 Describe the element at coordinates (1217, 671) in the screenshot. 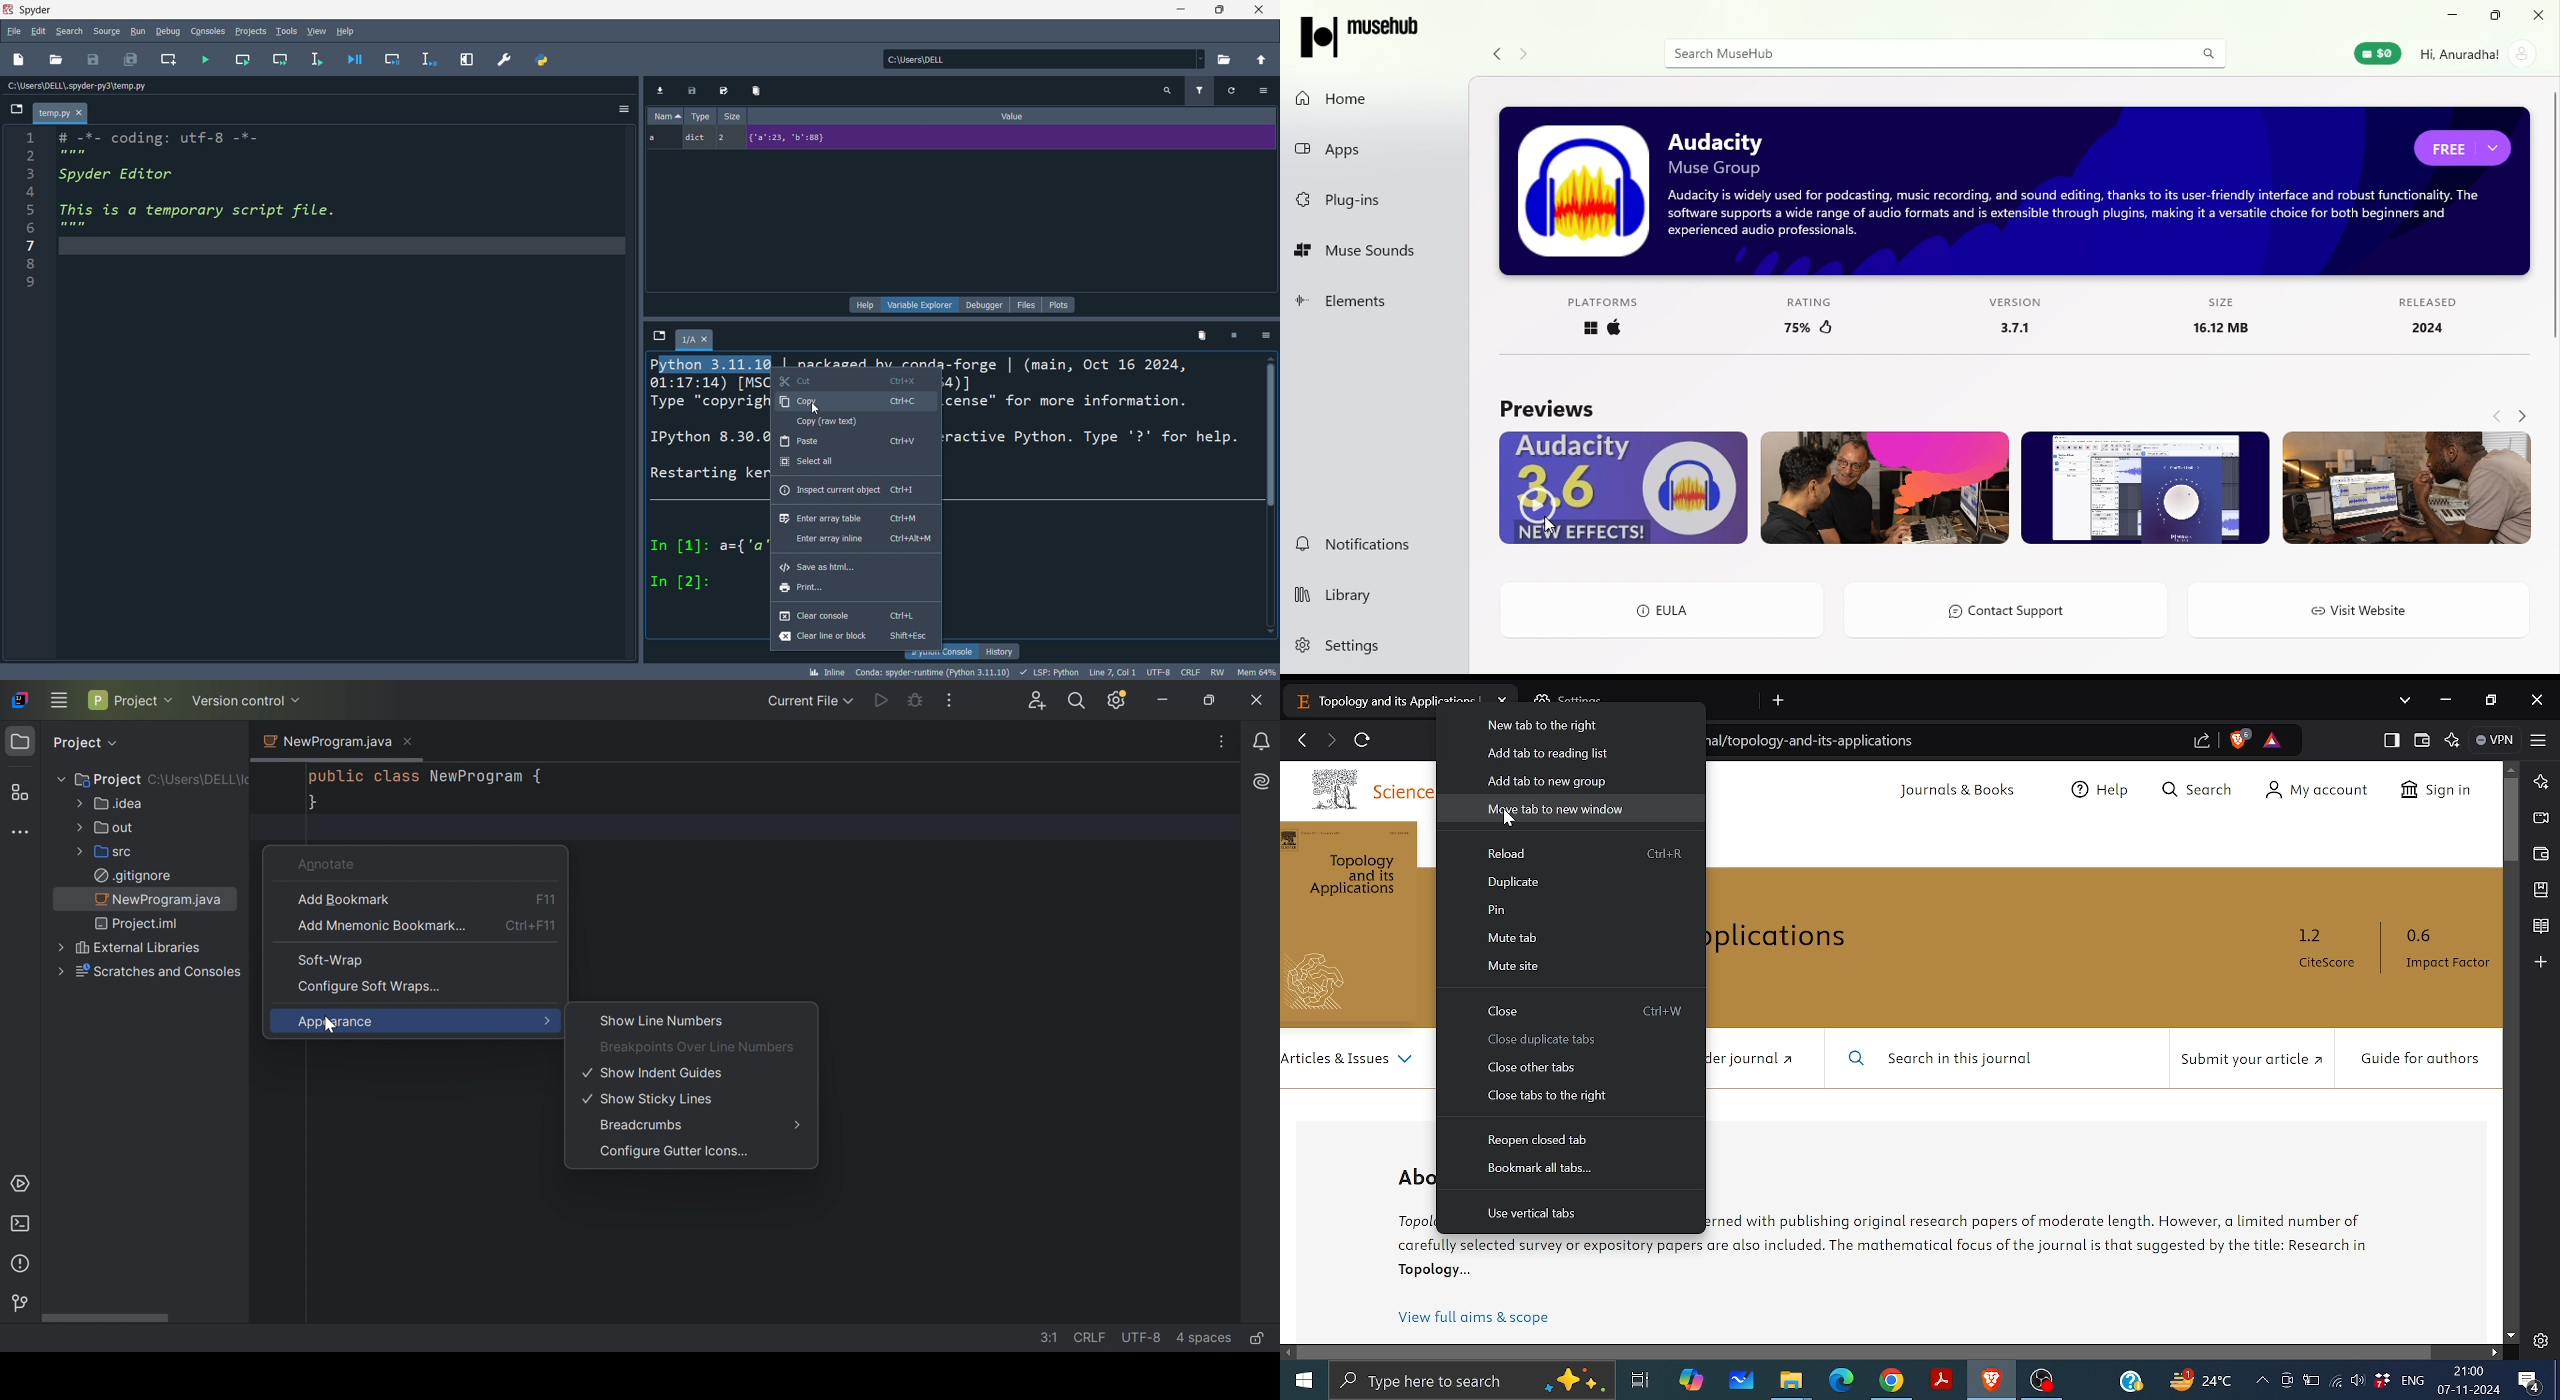

I see `rw` at that location.